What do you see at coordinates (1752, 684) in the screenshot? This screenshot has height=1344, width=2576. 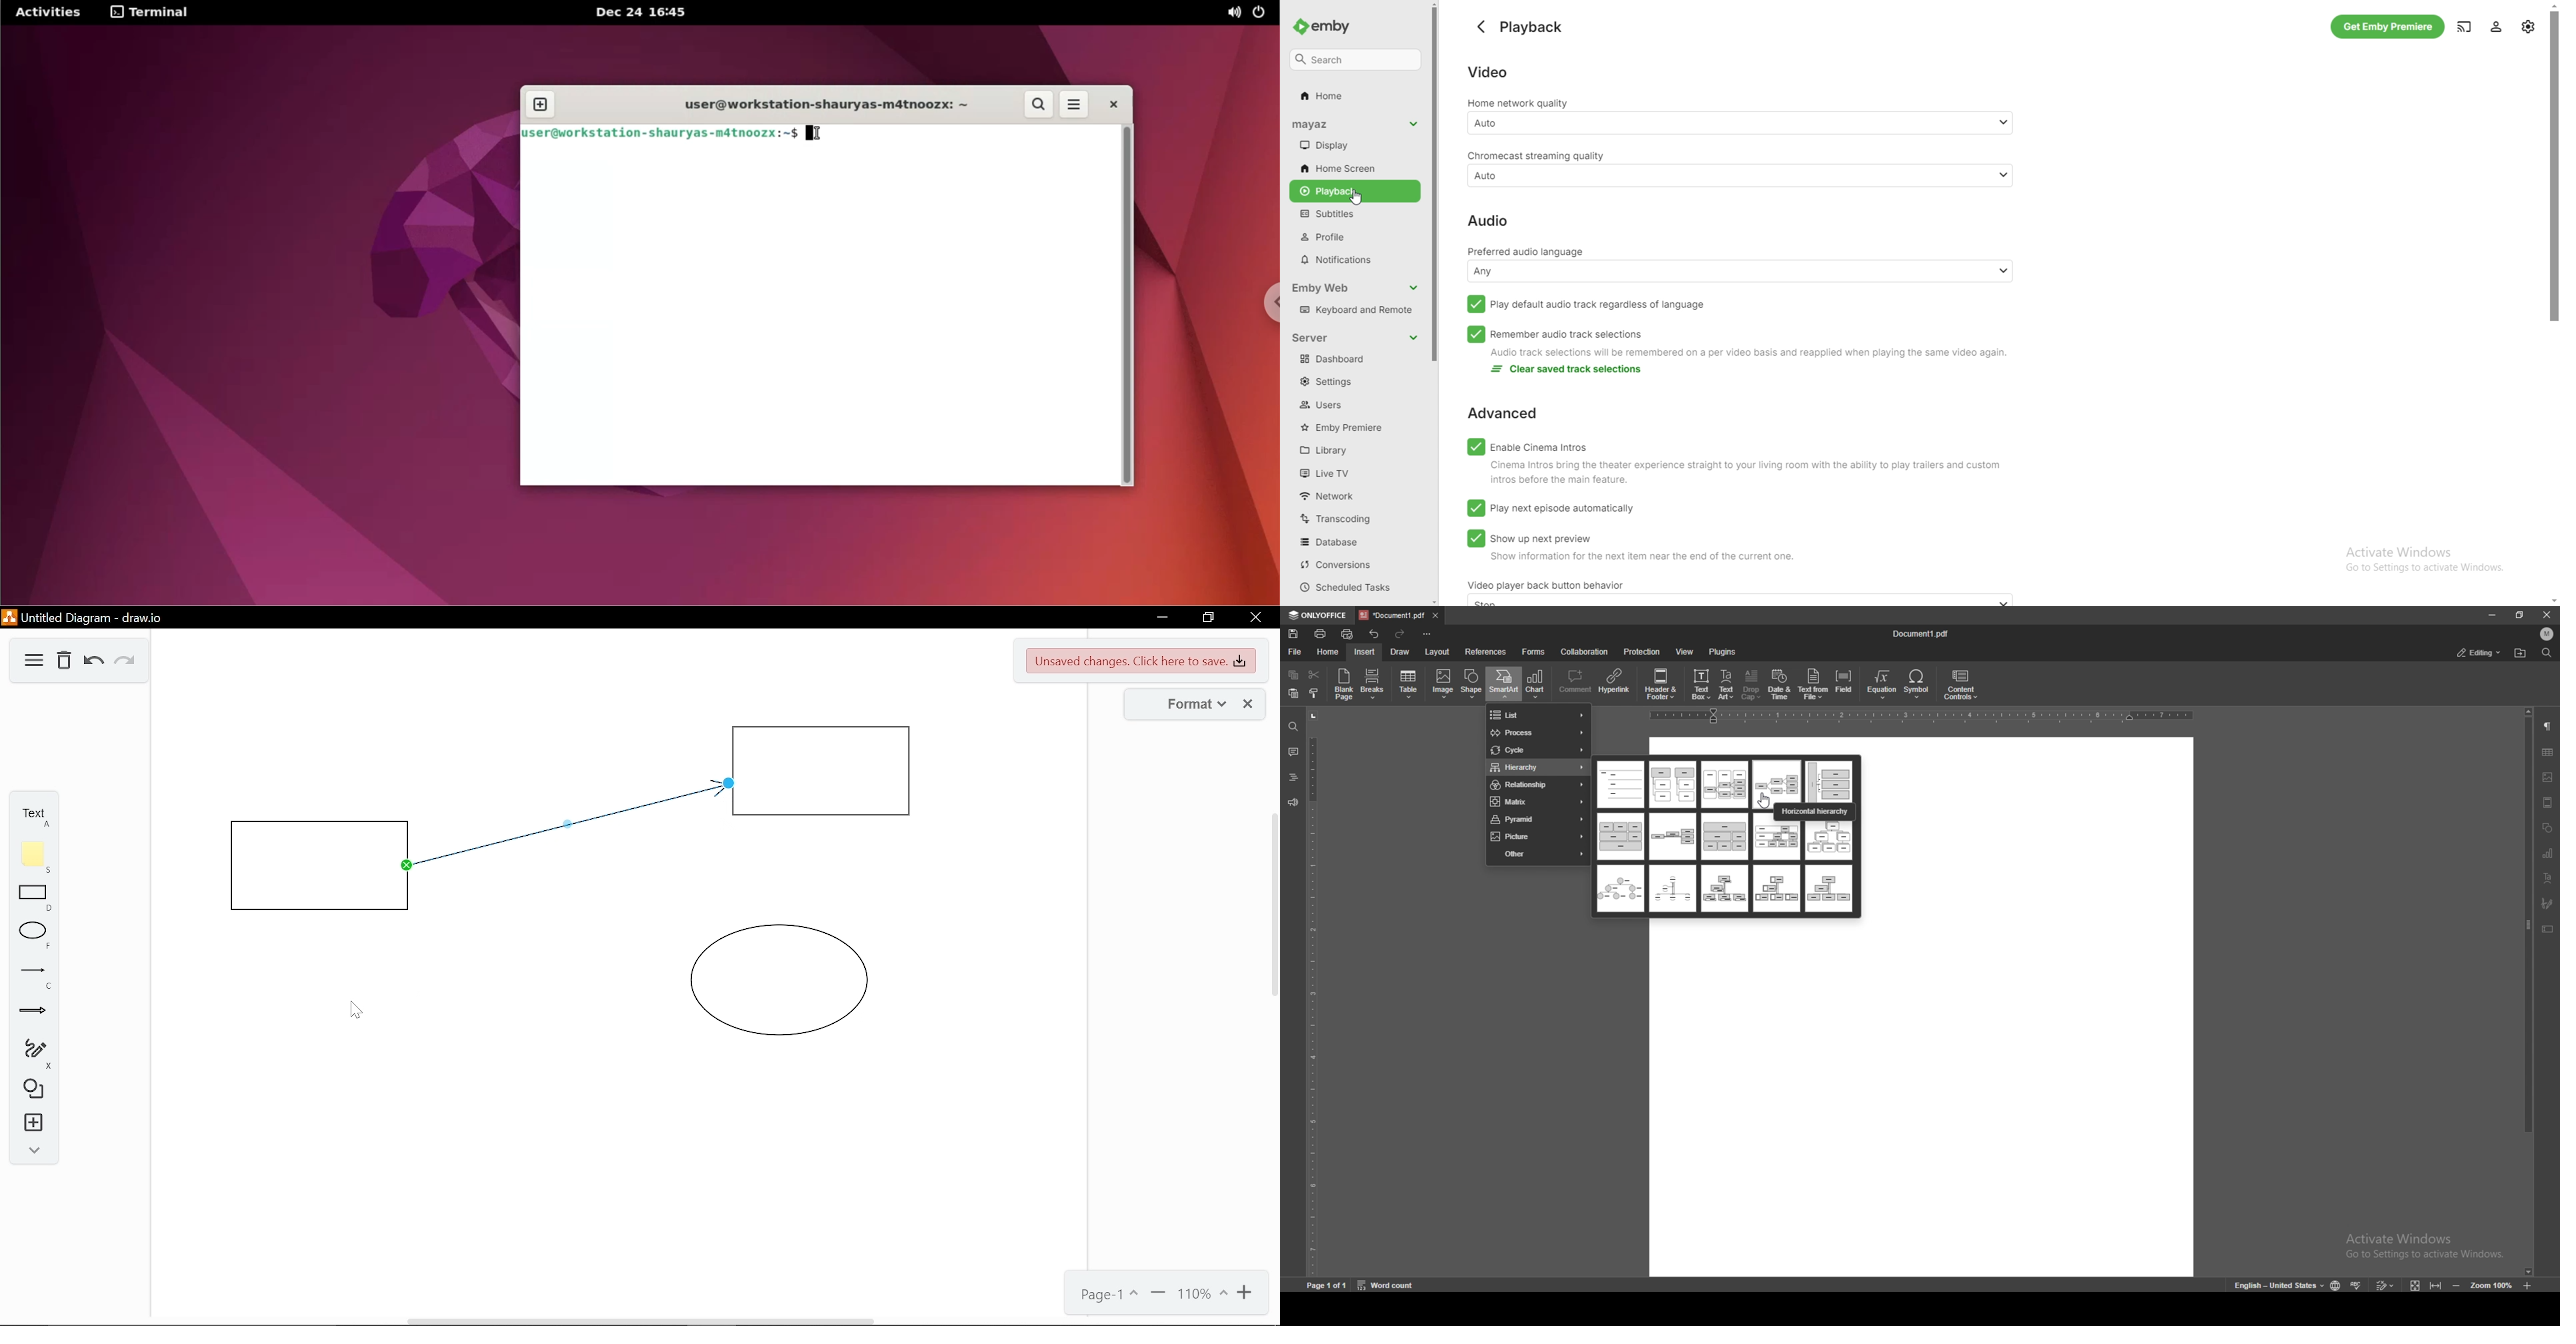 I see `drop cap` at bounding box center [1752, 684].